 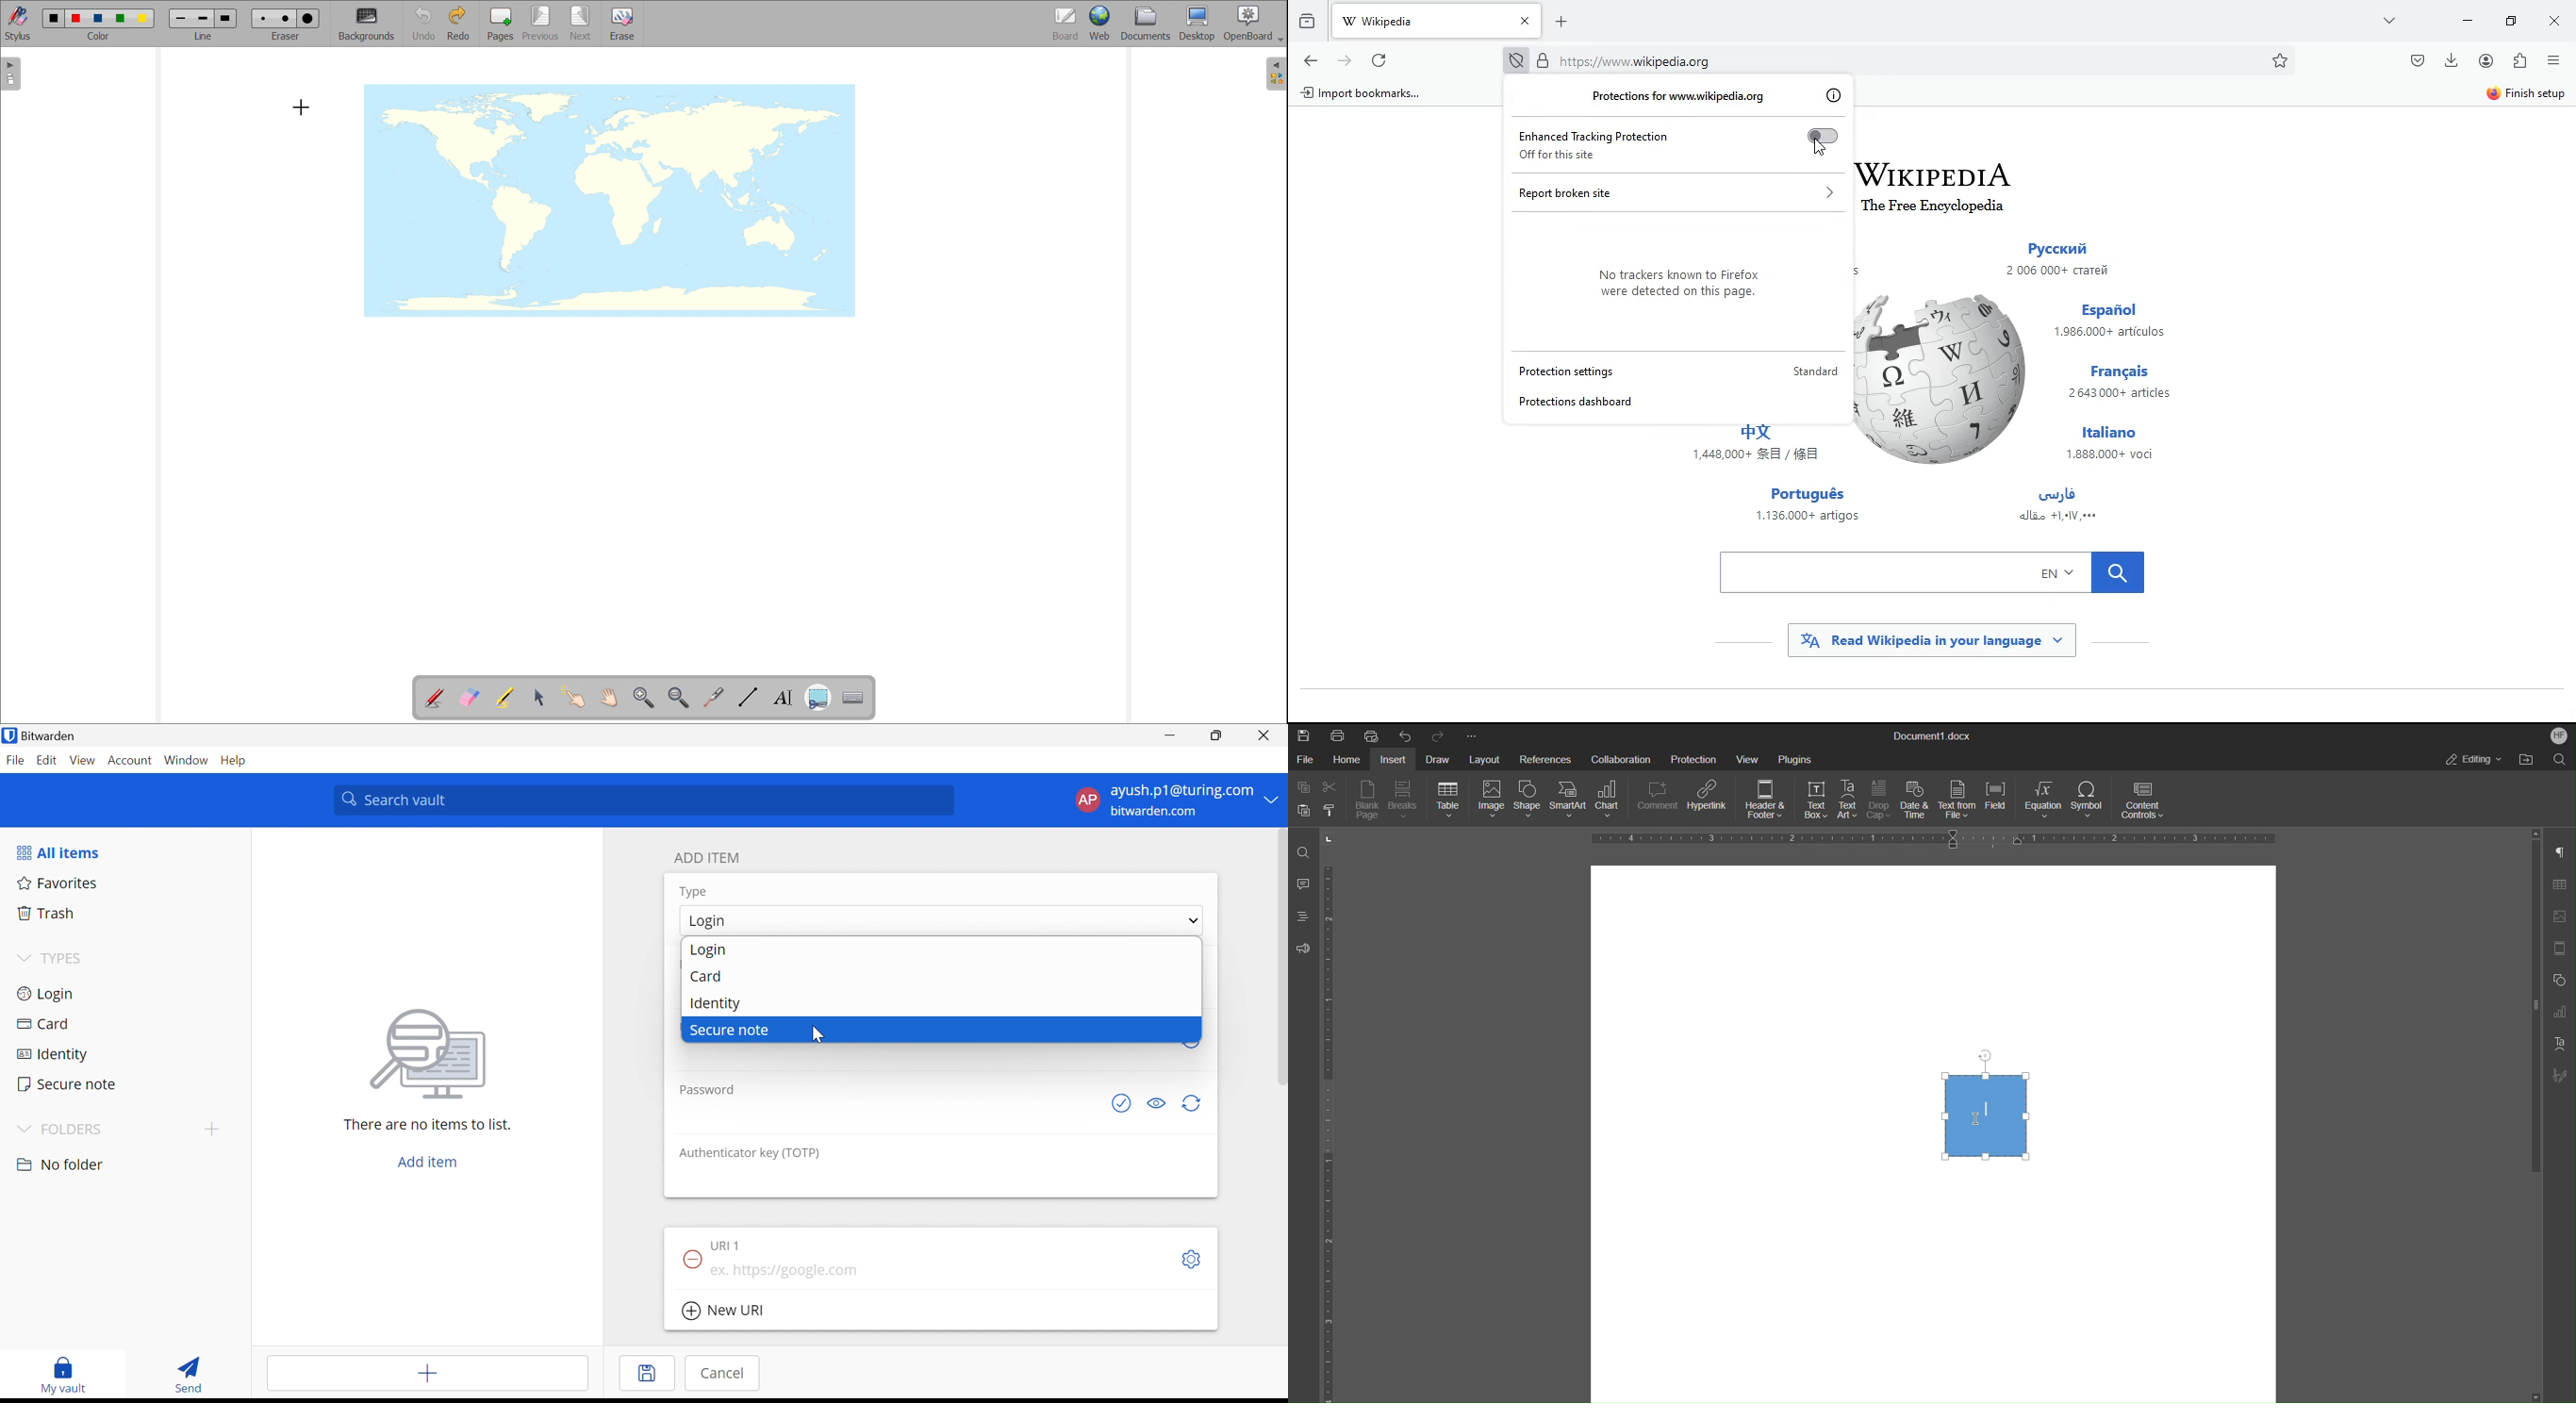 What do you see at coordinates (1406, 735) in the screenshot?
I see `Undo` at bounding box center [1406, 735].